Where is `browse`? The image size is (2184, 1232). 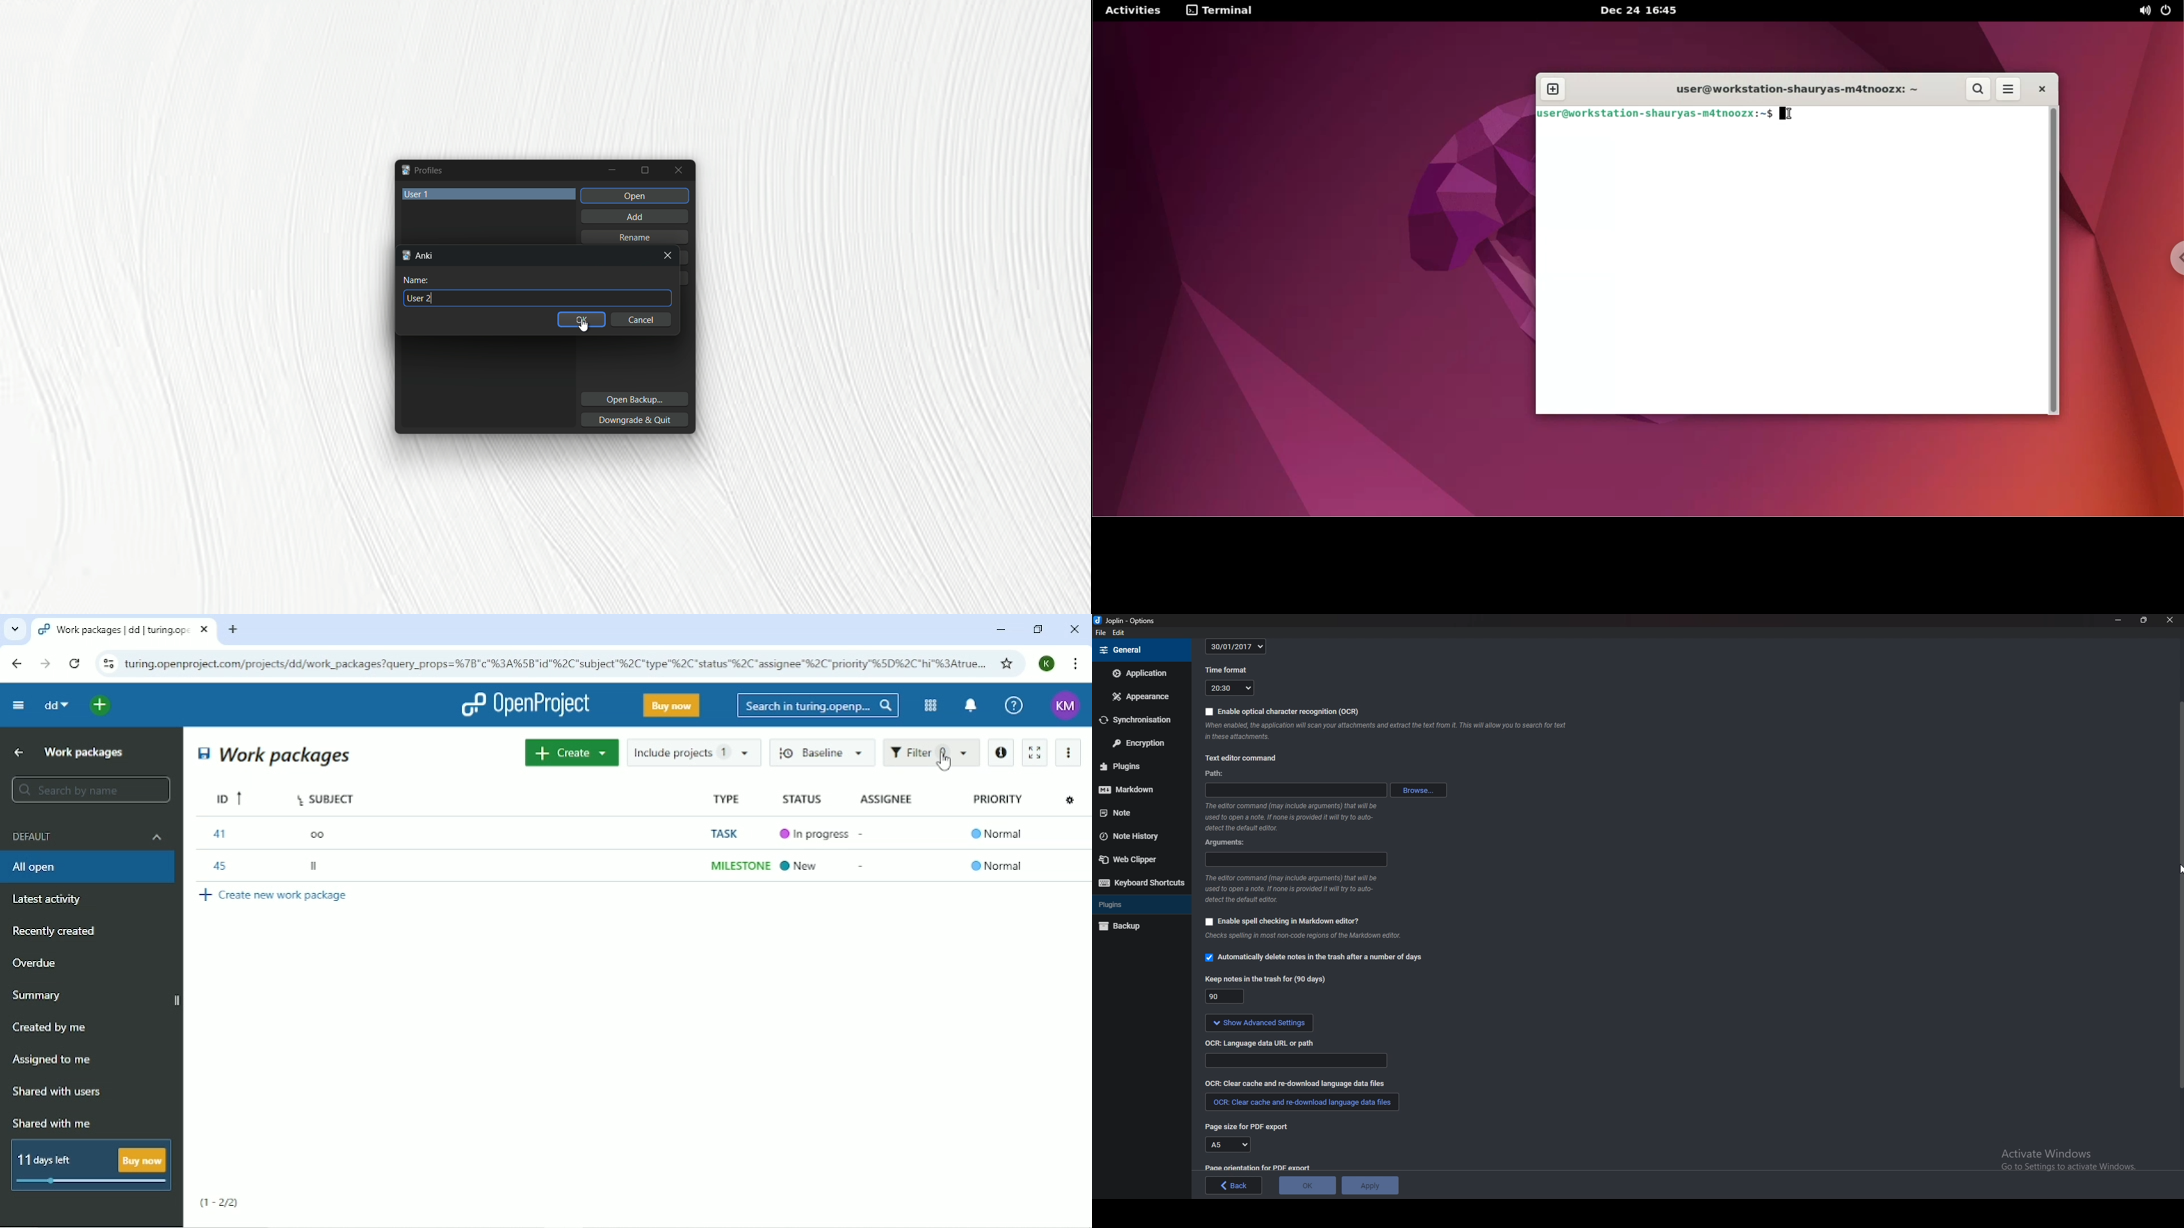
browse is located at coordinates (1418, 790).